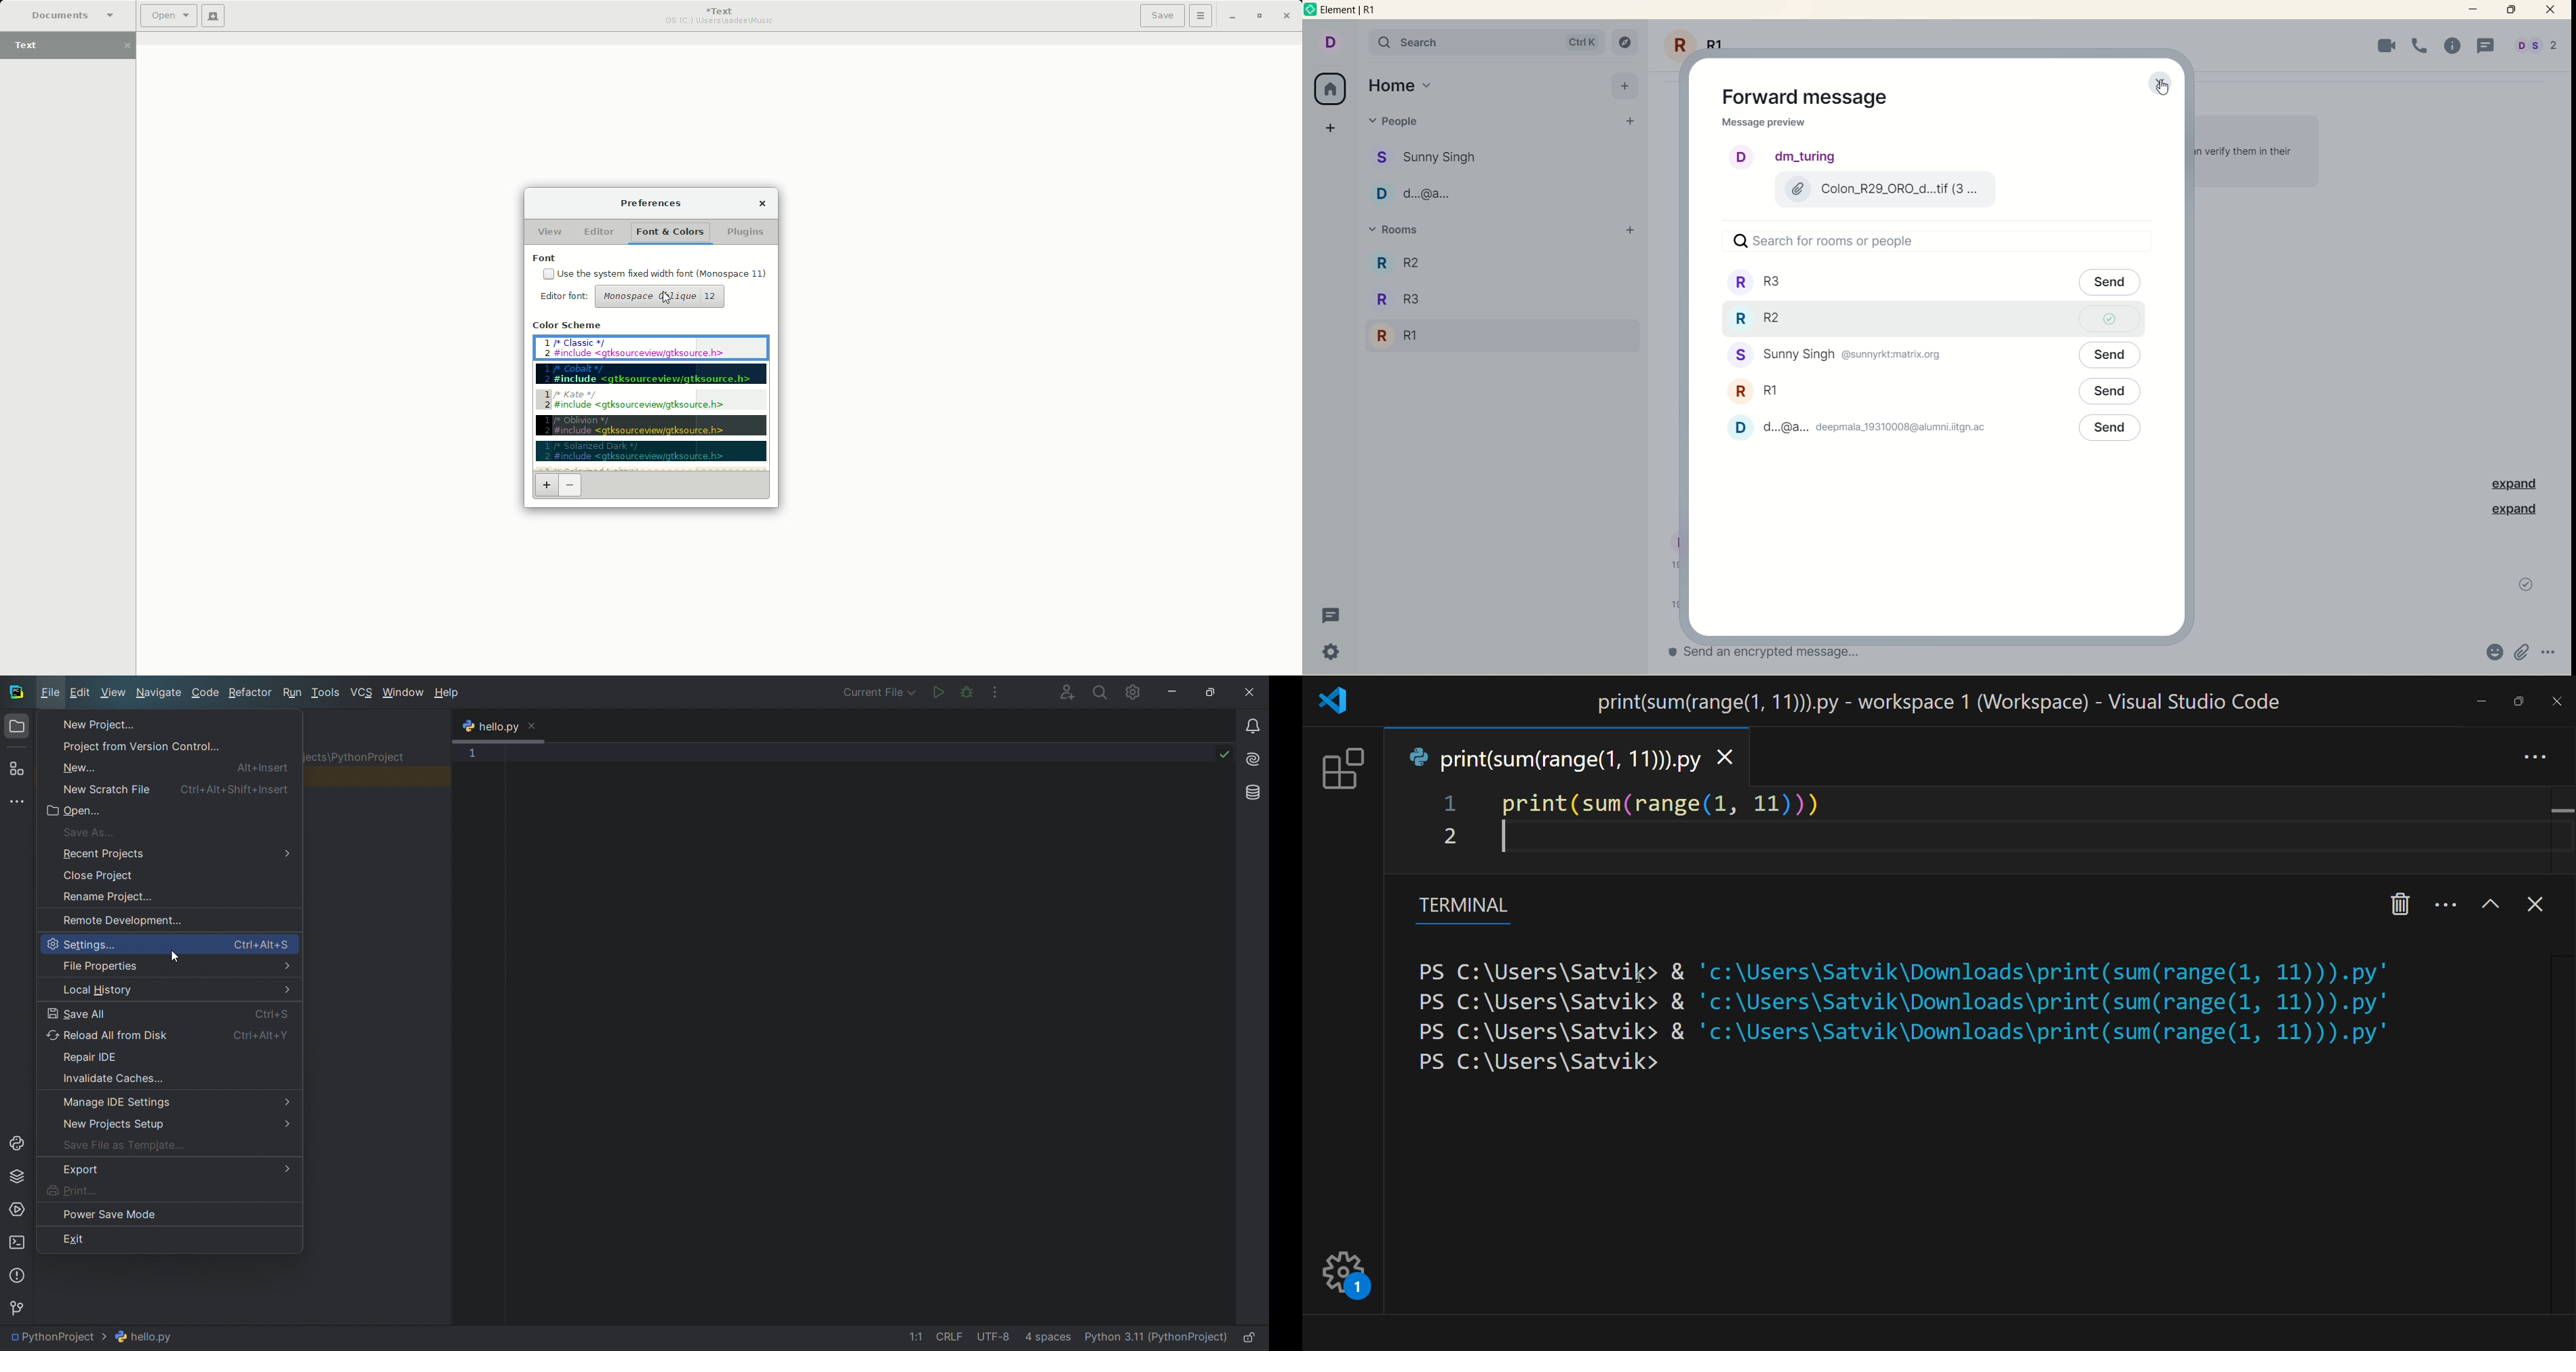 Image resolution: width=2576 pixels, height=1372 pixels. Describe the element at coordinates (1136, 692) in the screenshot. I see `settings` at that location.